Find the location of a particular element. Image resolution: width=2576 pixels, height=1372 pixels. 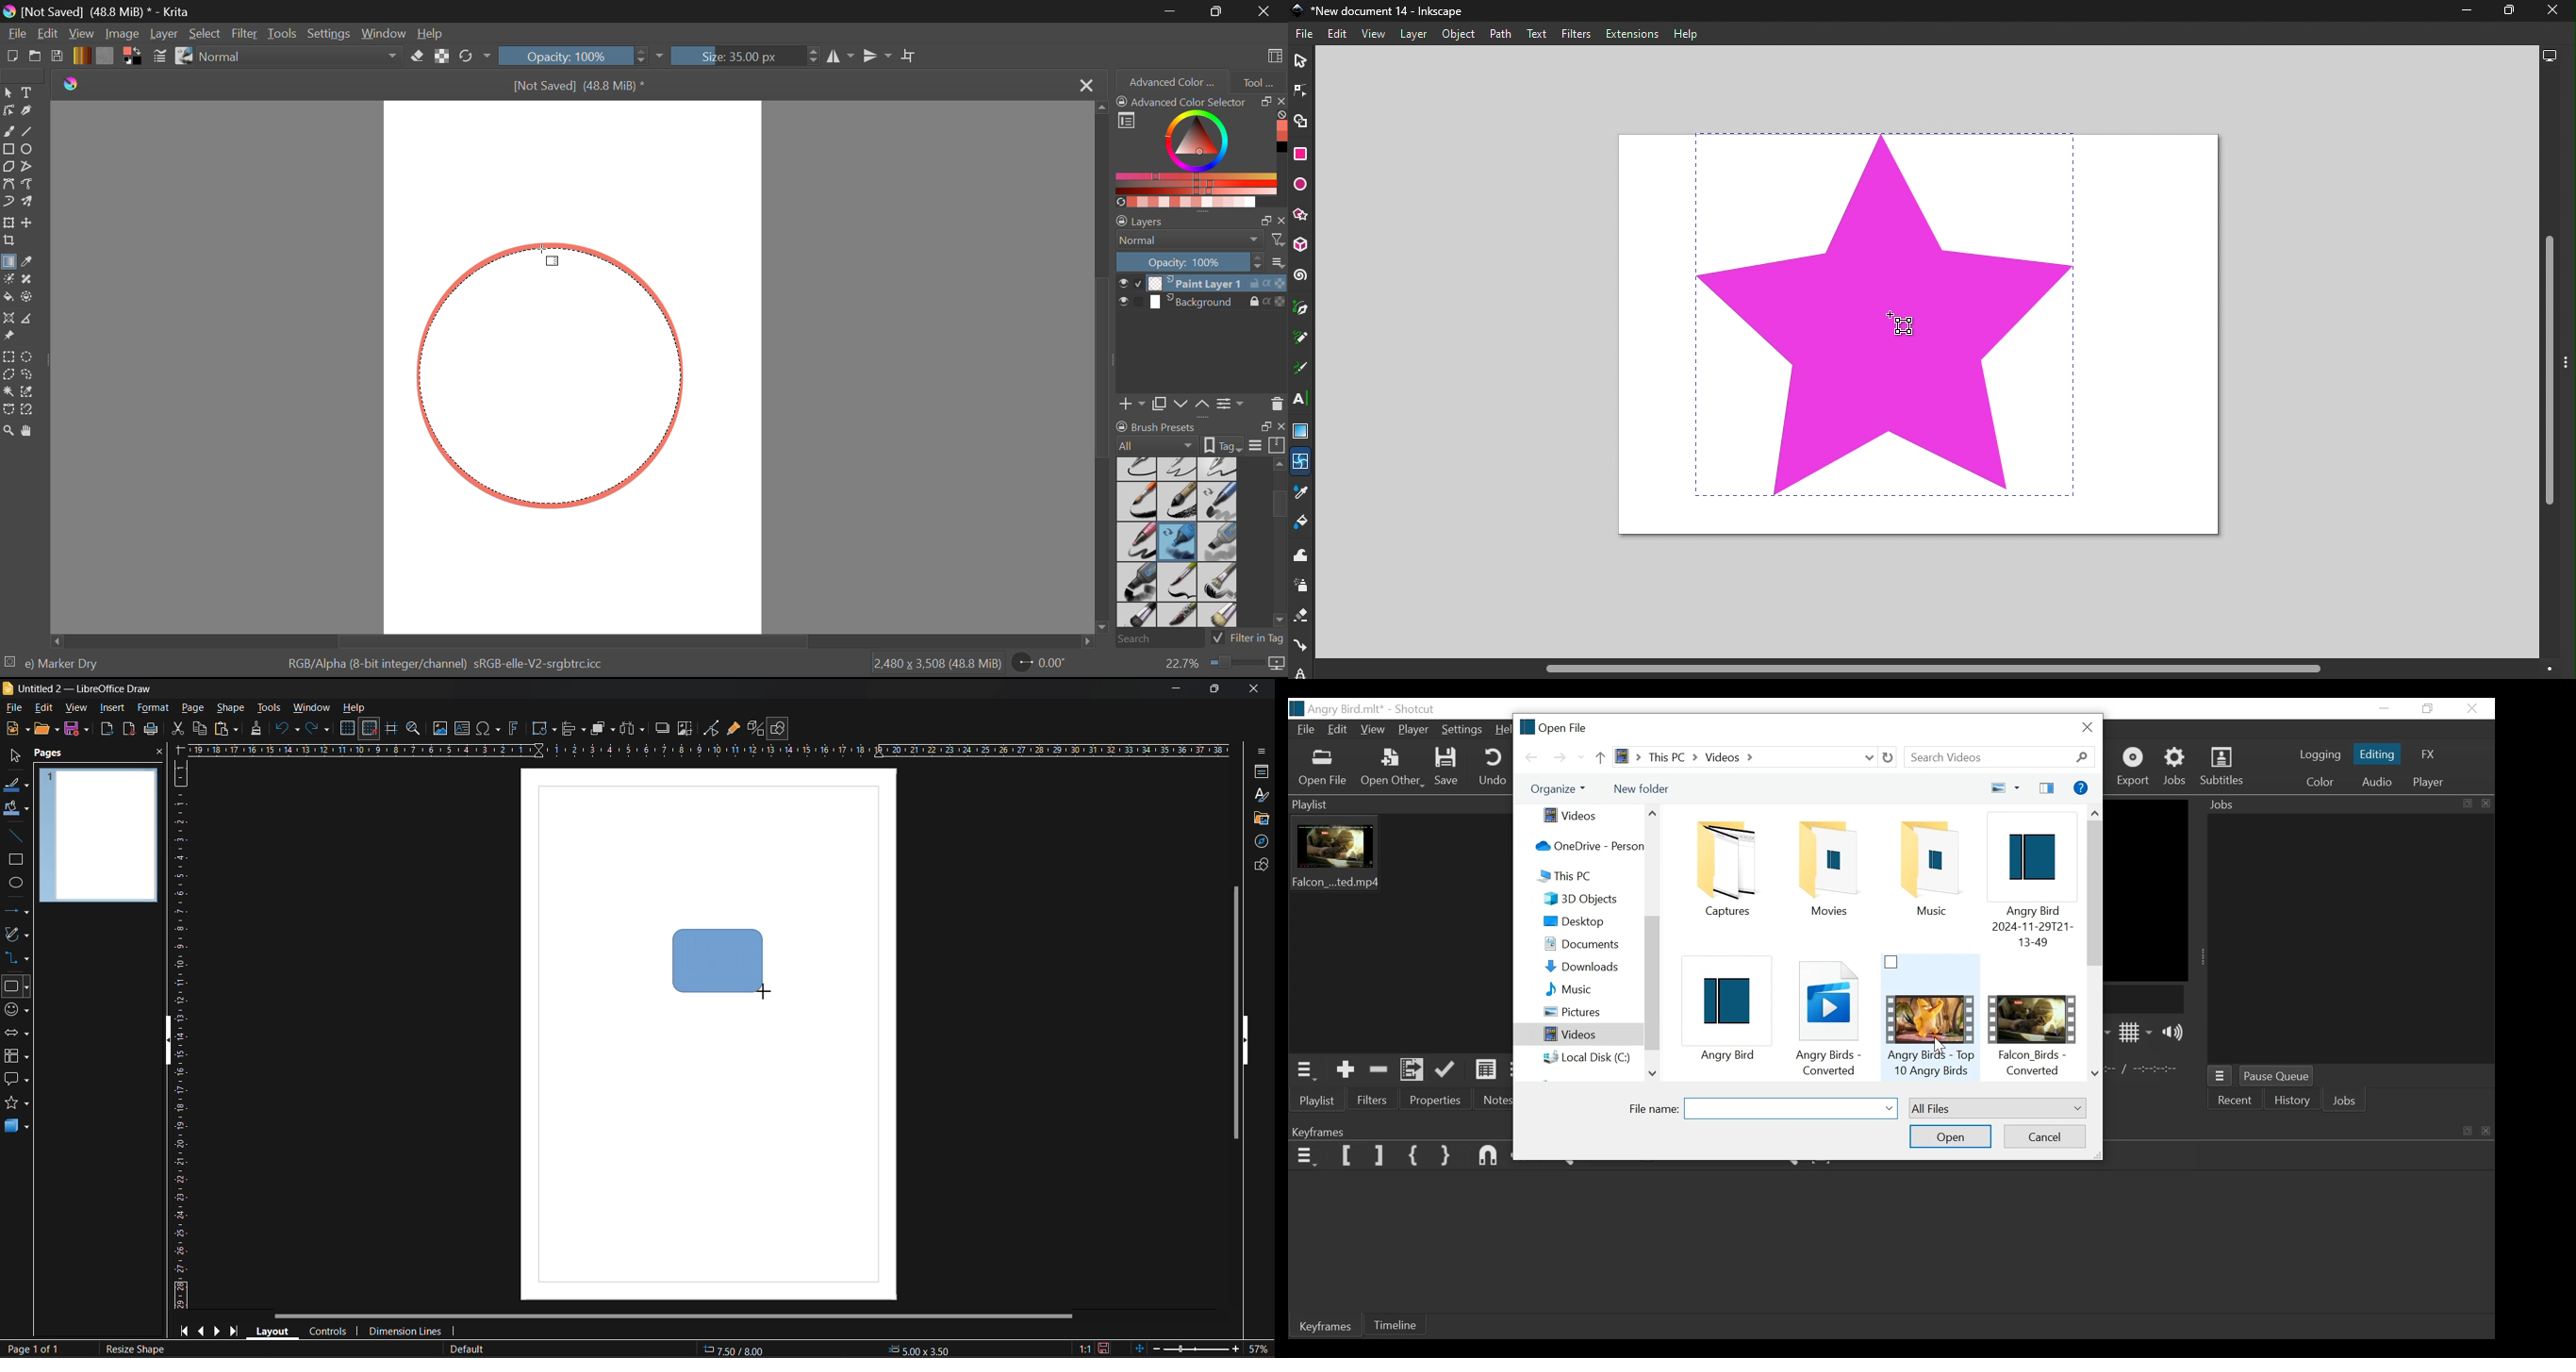

Layer is located at coordinates (164, 34).